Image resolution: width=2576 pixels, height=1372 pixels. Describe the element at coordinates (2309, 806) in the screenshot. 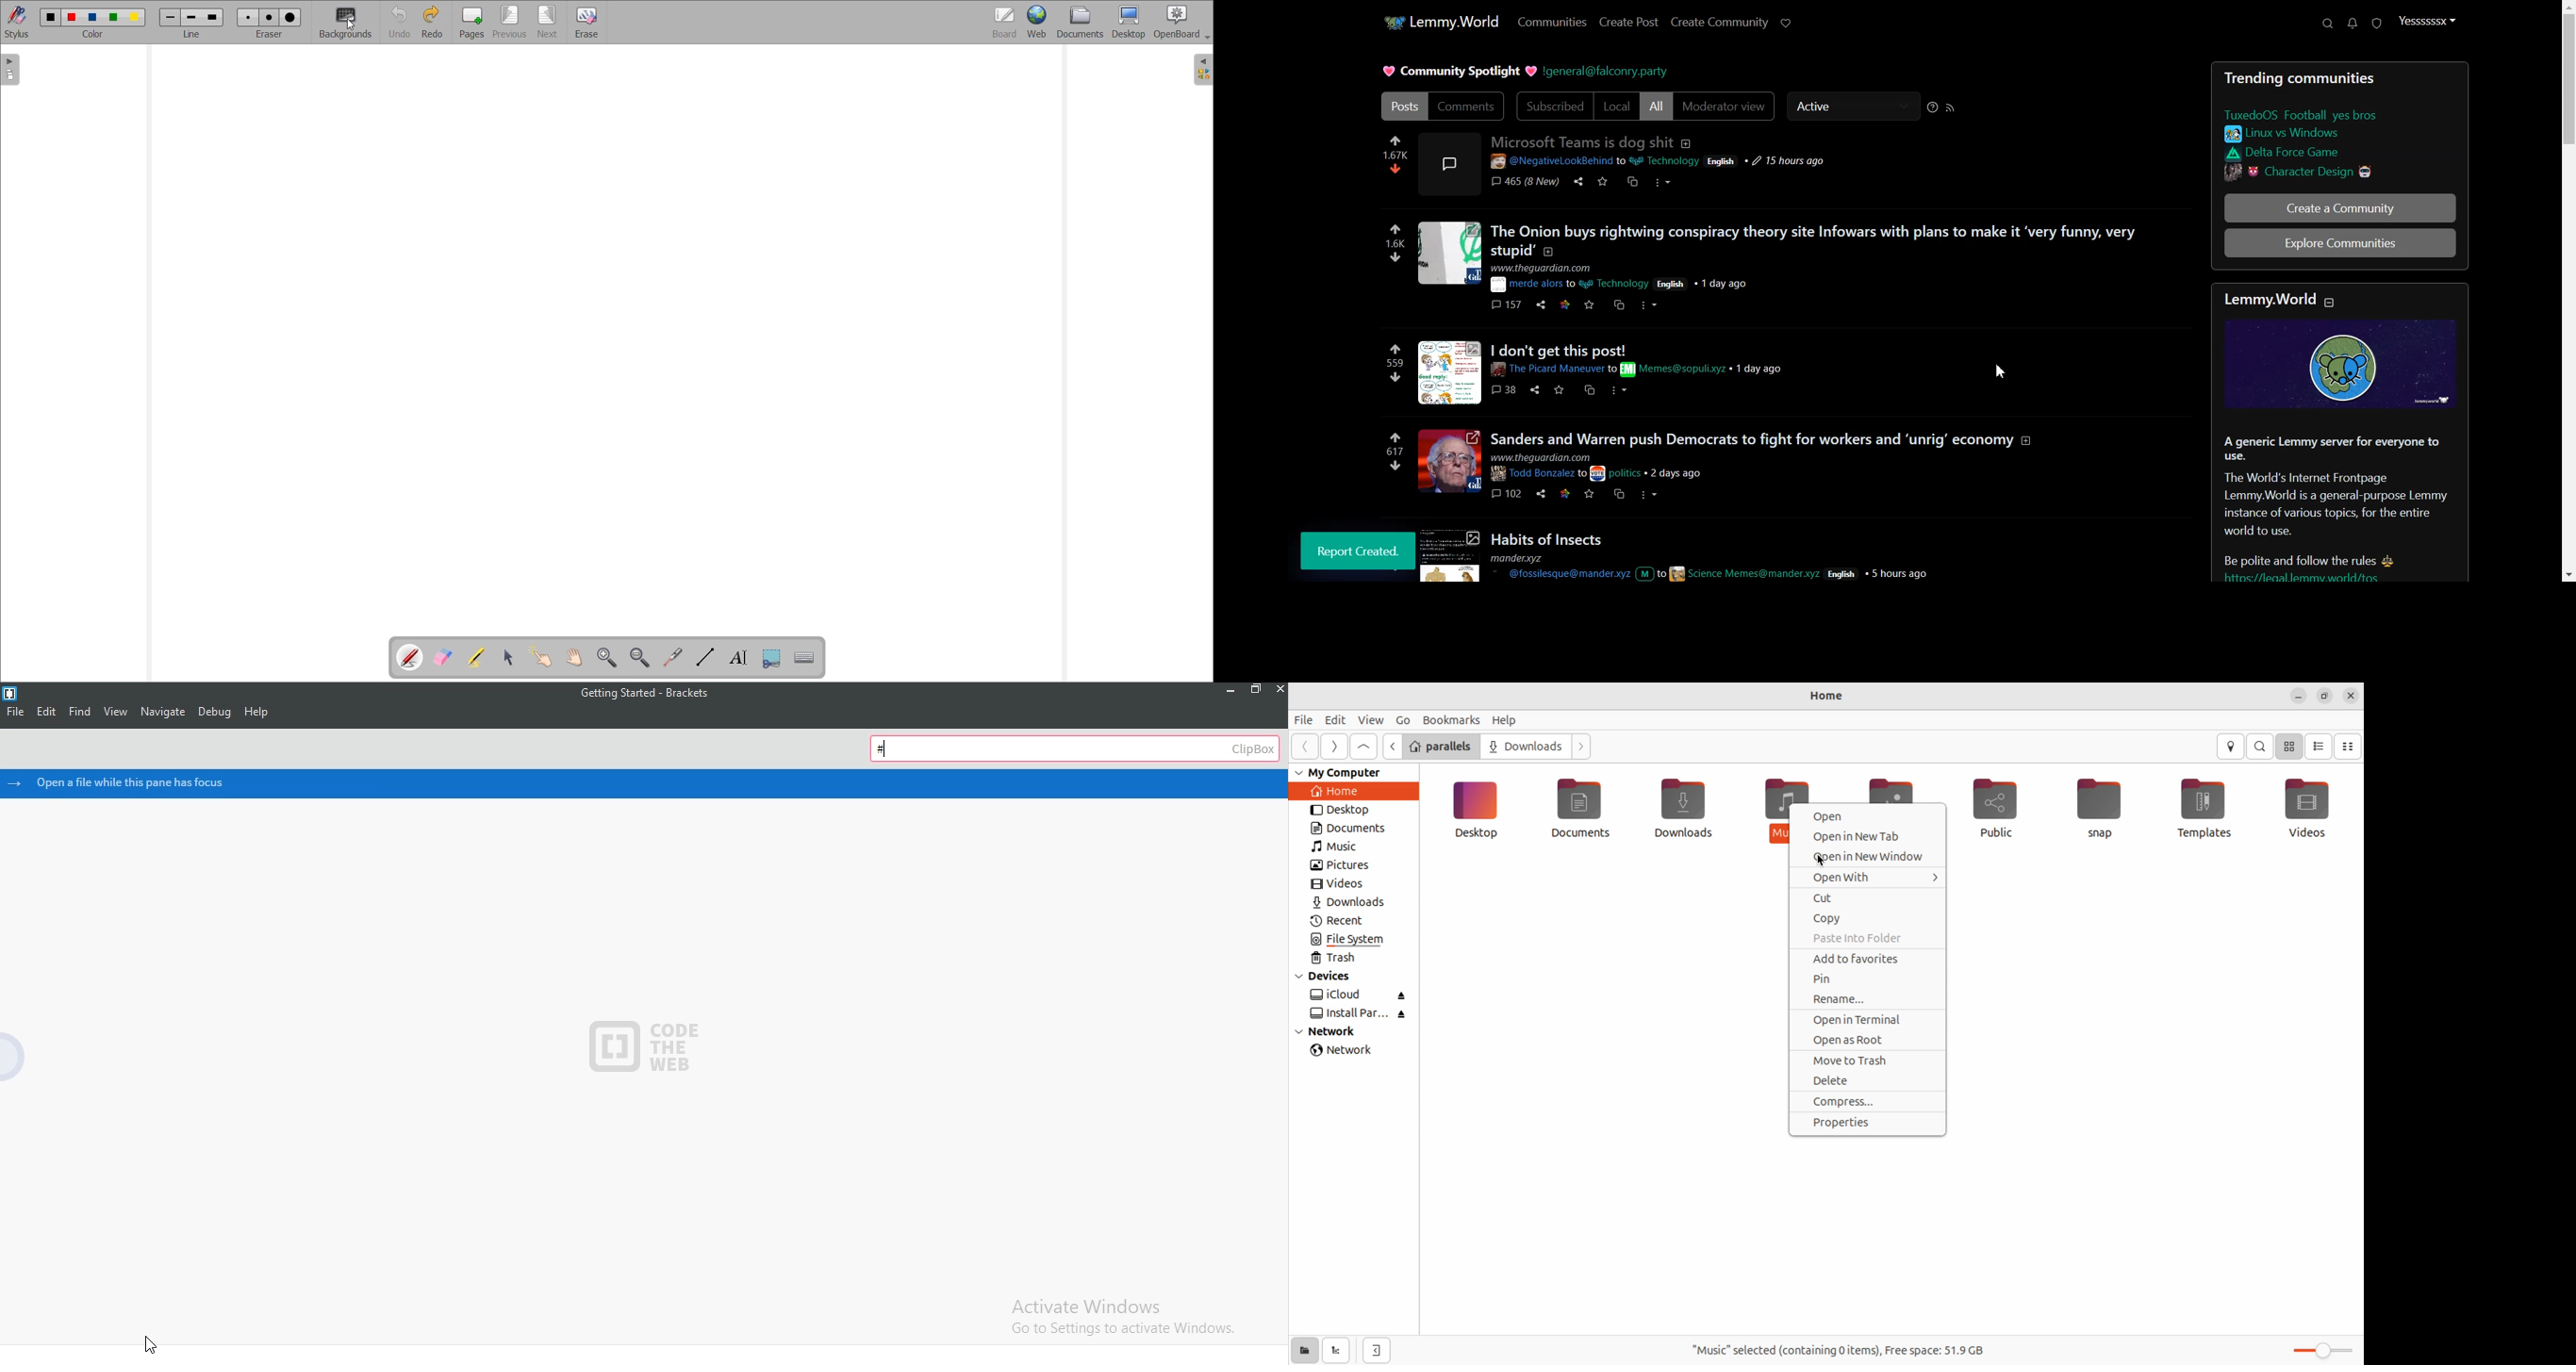

I see `Video files` at that location.